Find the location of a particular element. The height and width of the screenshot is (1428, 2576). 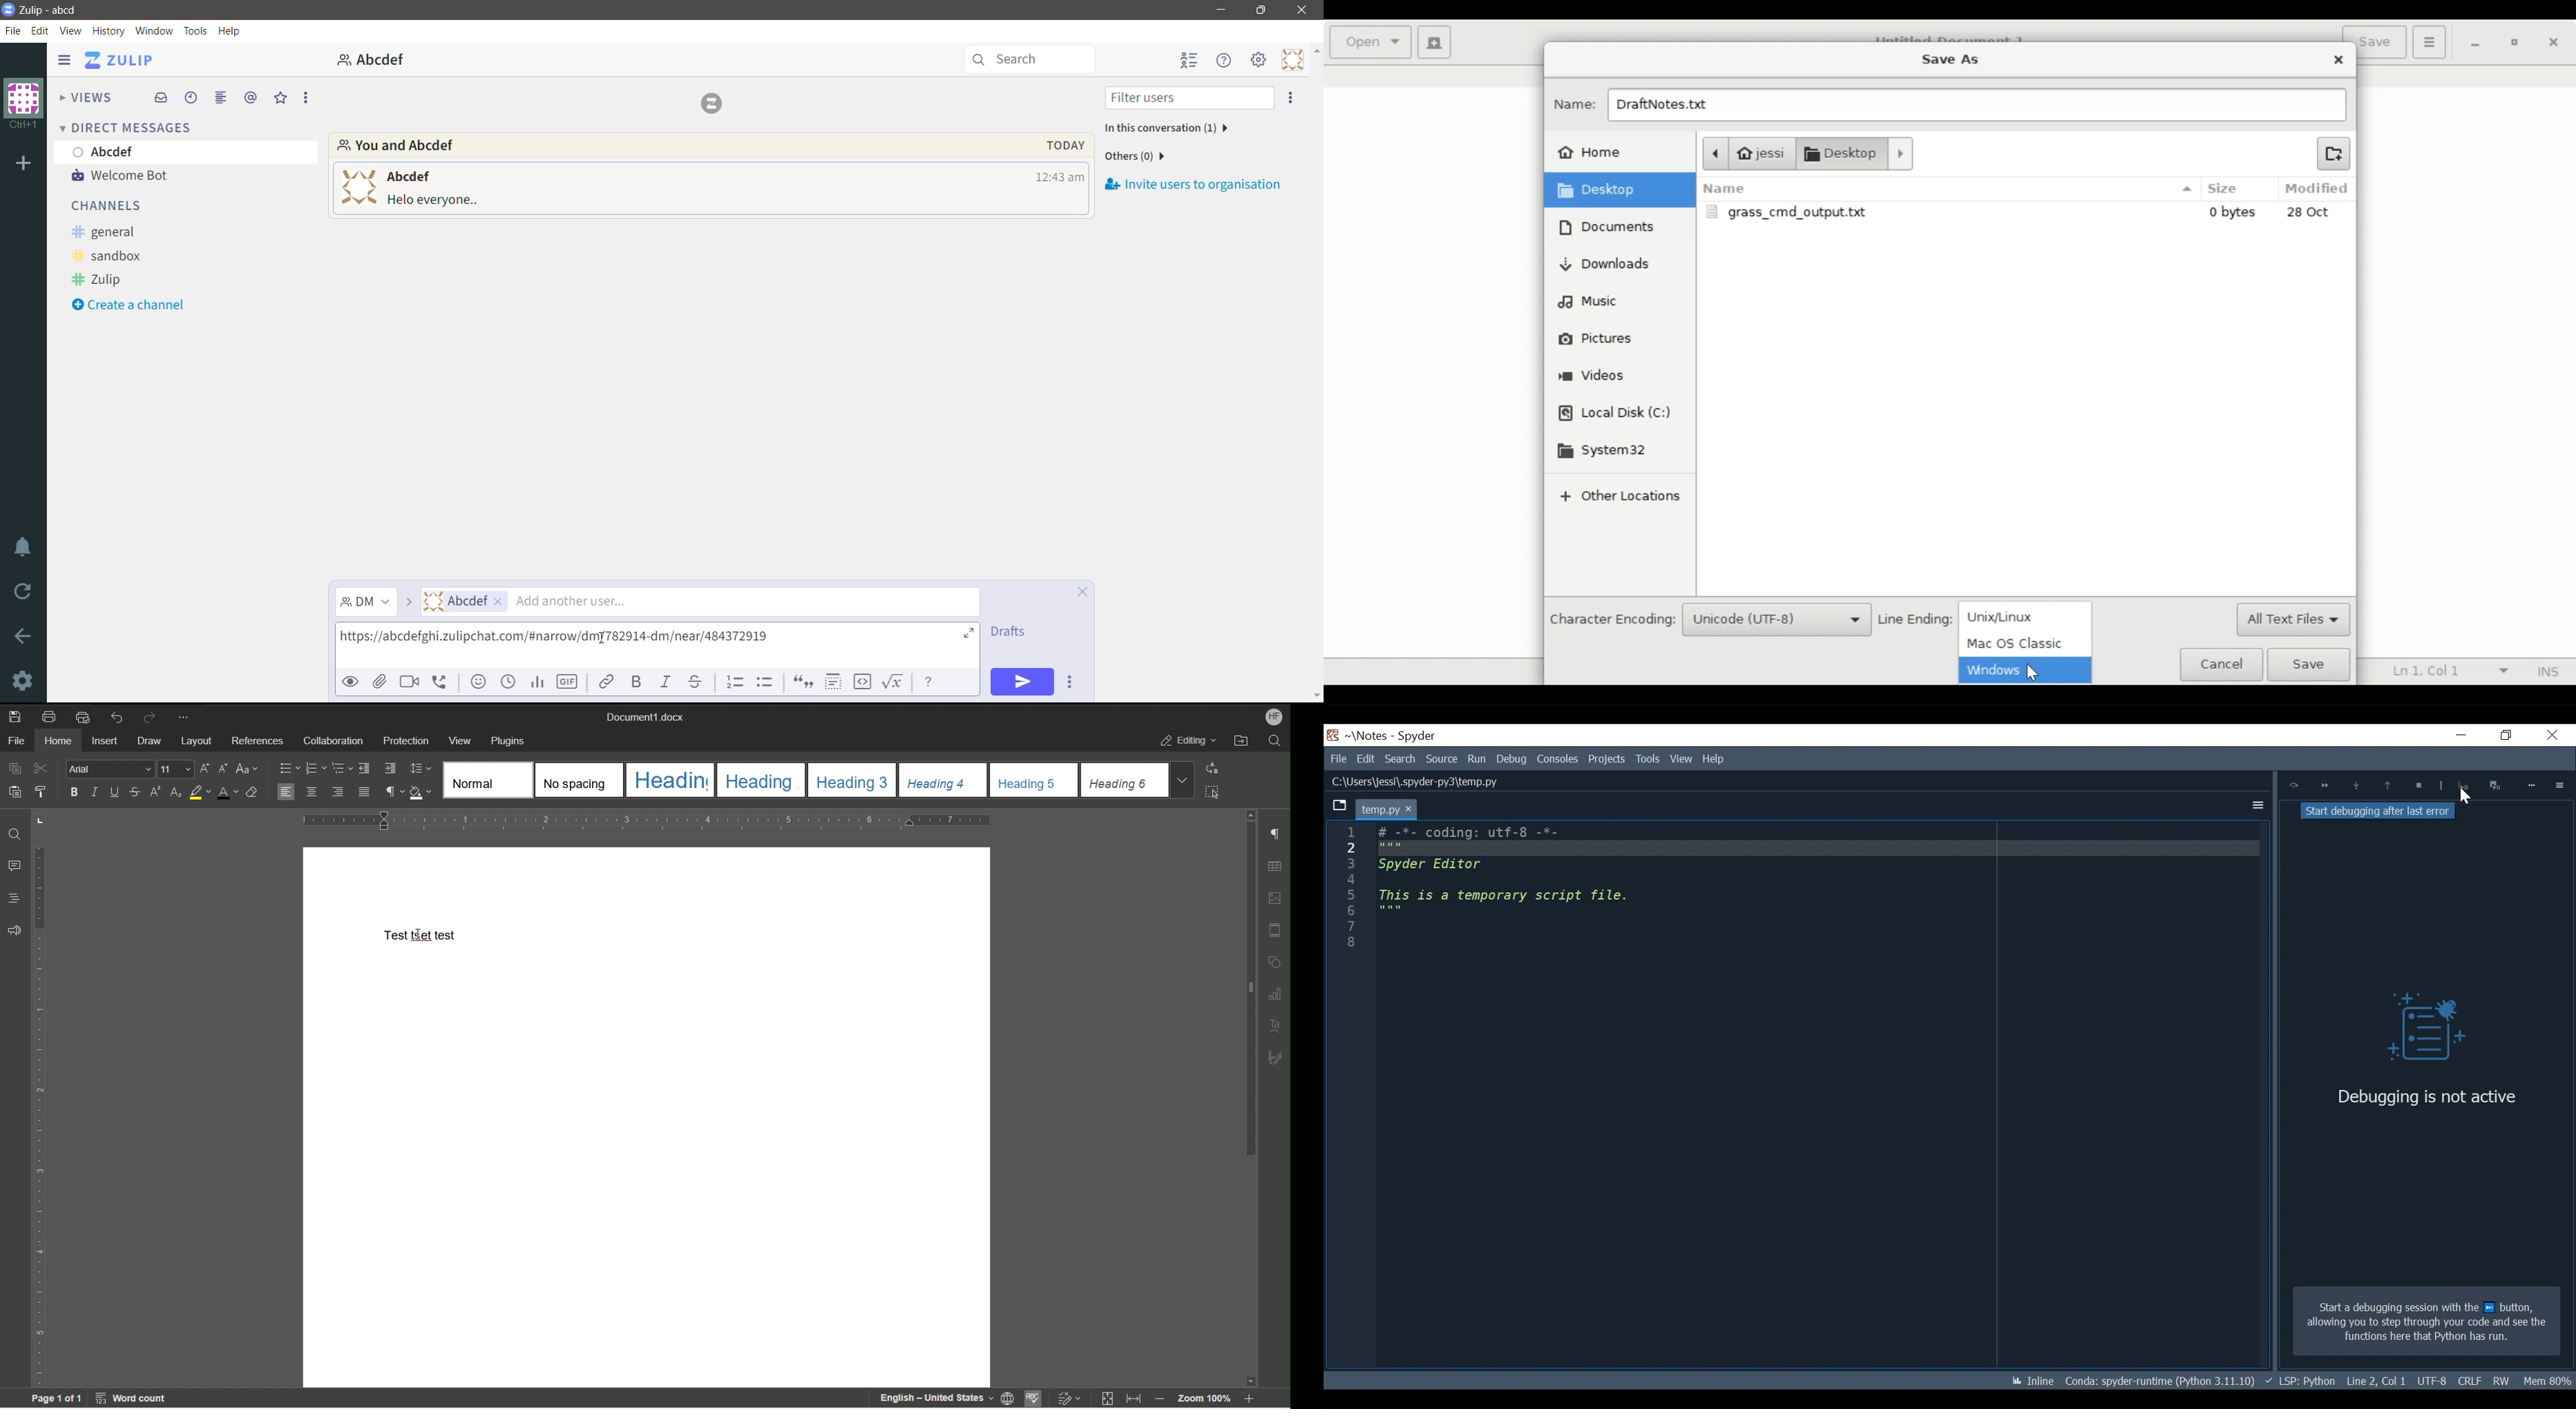

Minimize is located at coordinates (2454, 736).